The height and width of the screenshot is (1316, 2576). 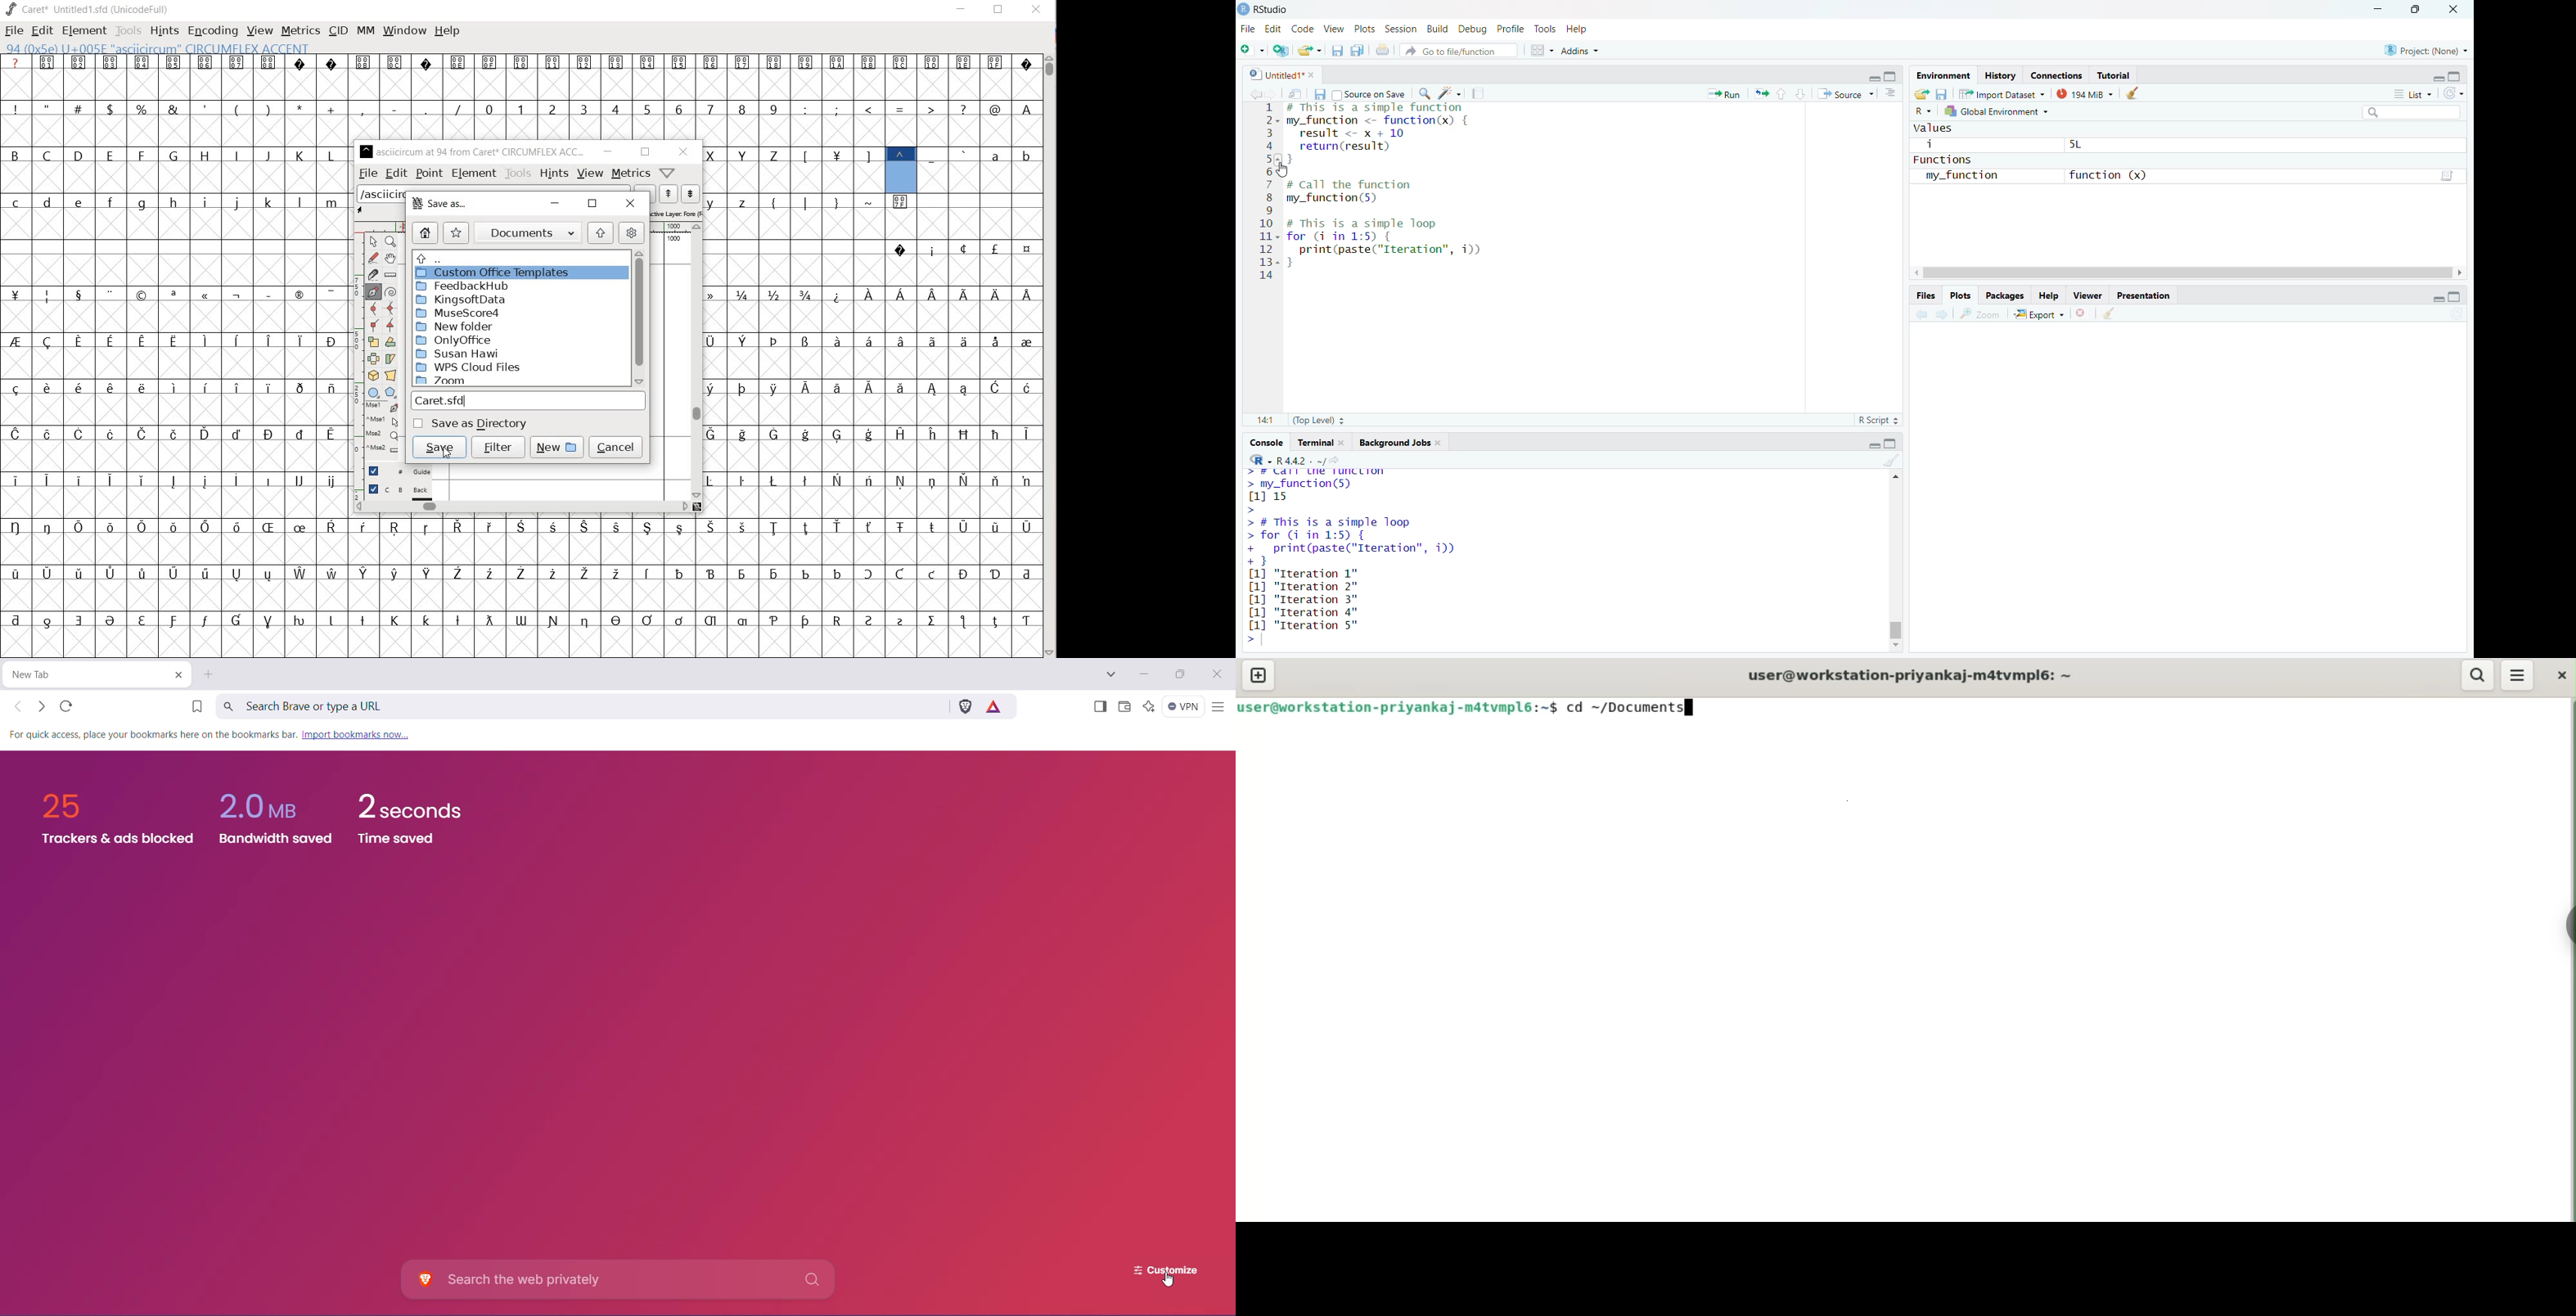 I want to click on files, so click(x=1925, y=297).